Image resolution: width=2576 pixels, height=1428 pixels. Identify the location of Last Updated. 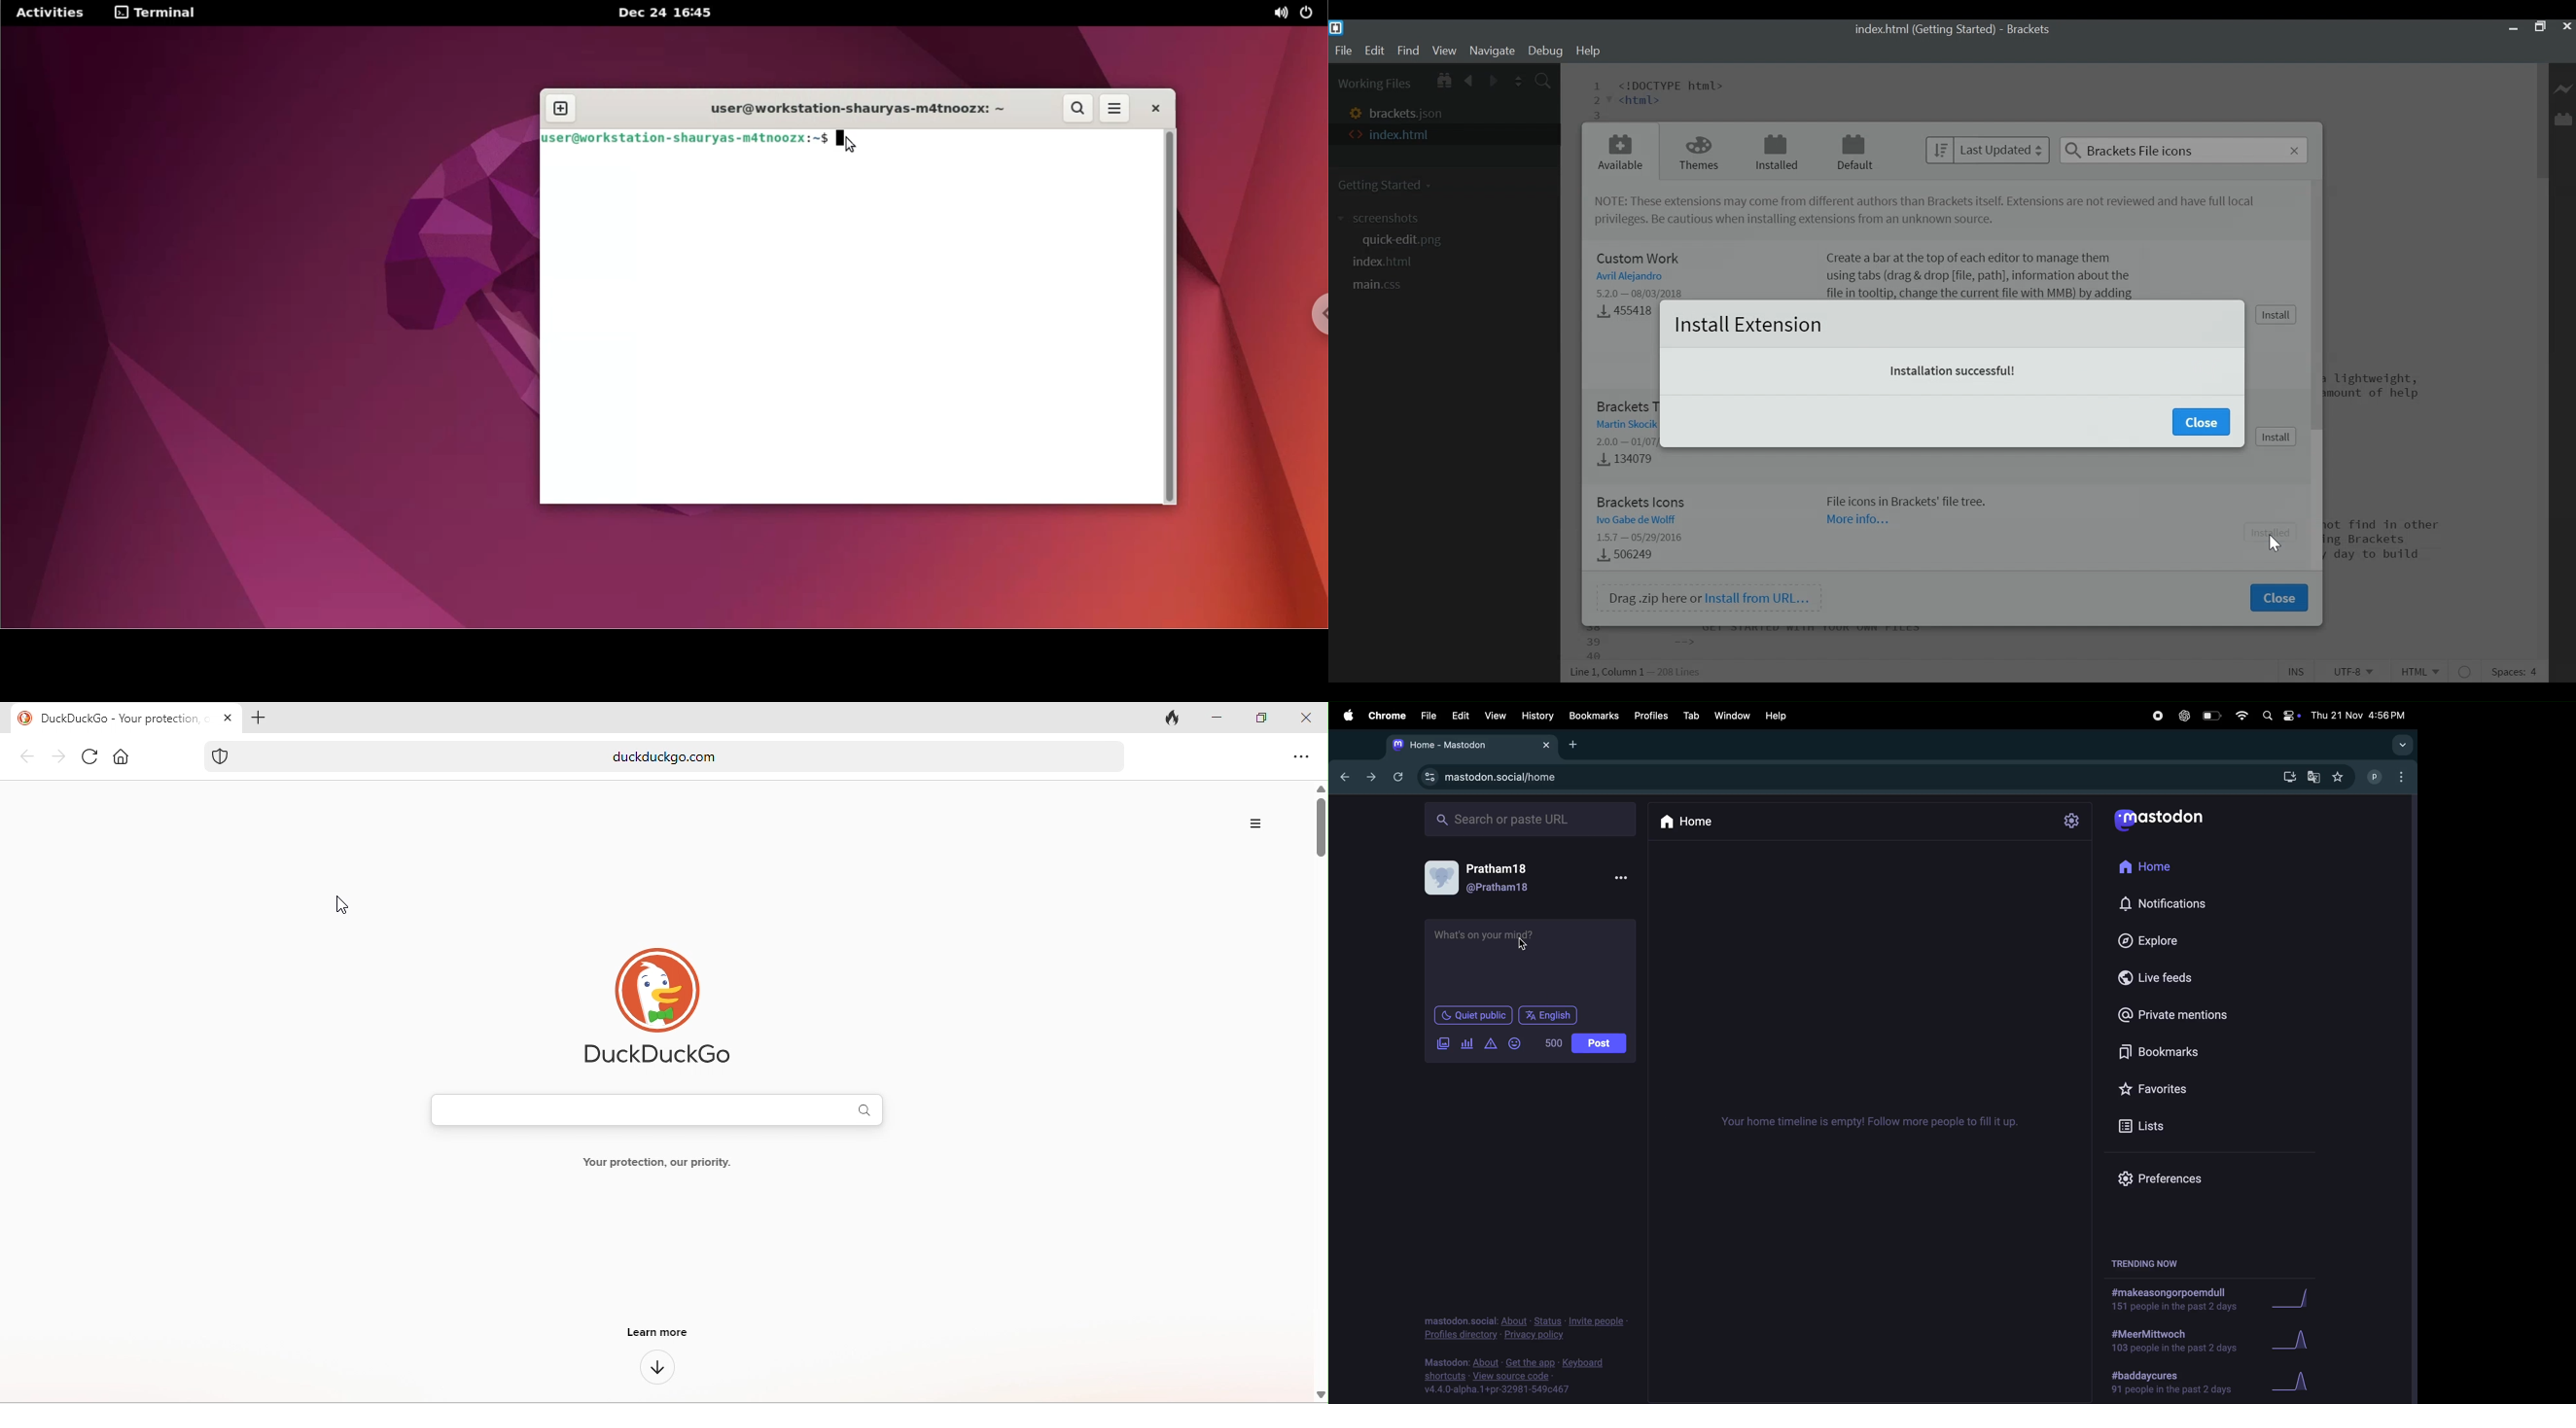
(1987, 151).